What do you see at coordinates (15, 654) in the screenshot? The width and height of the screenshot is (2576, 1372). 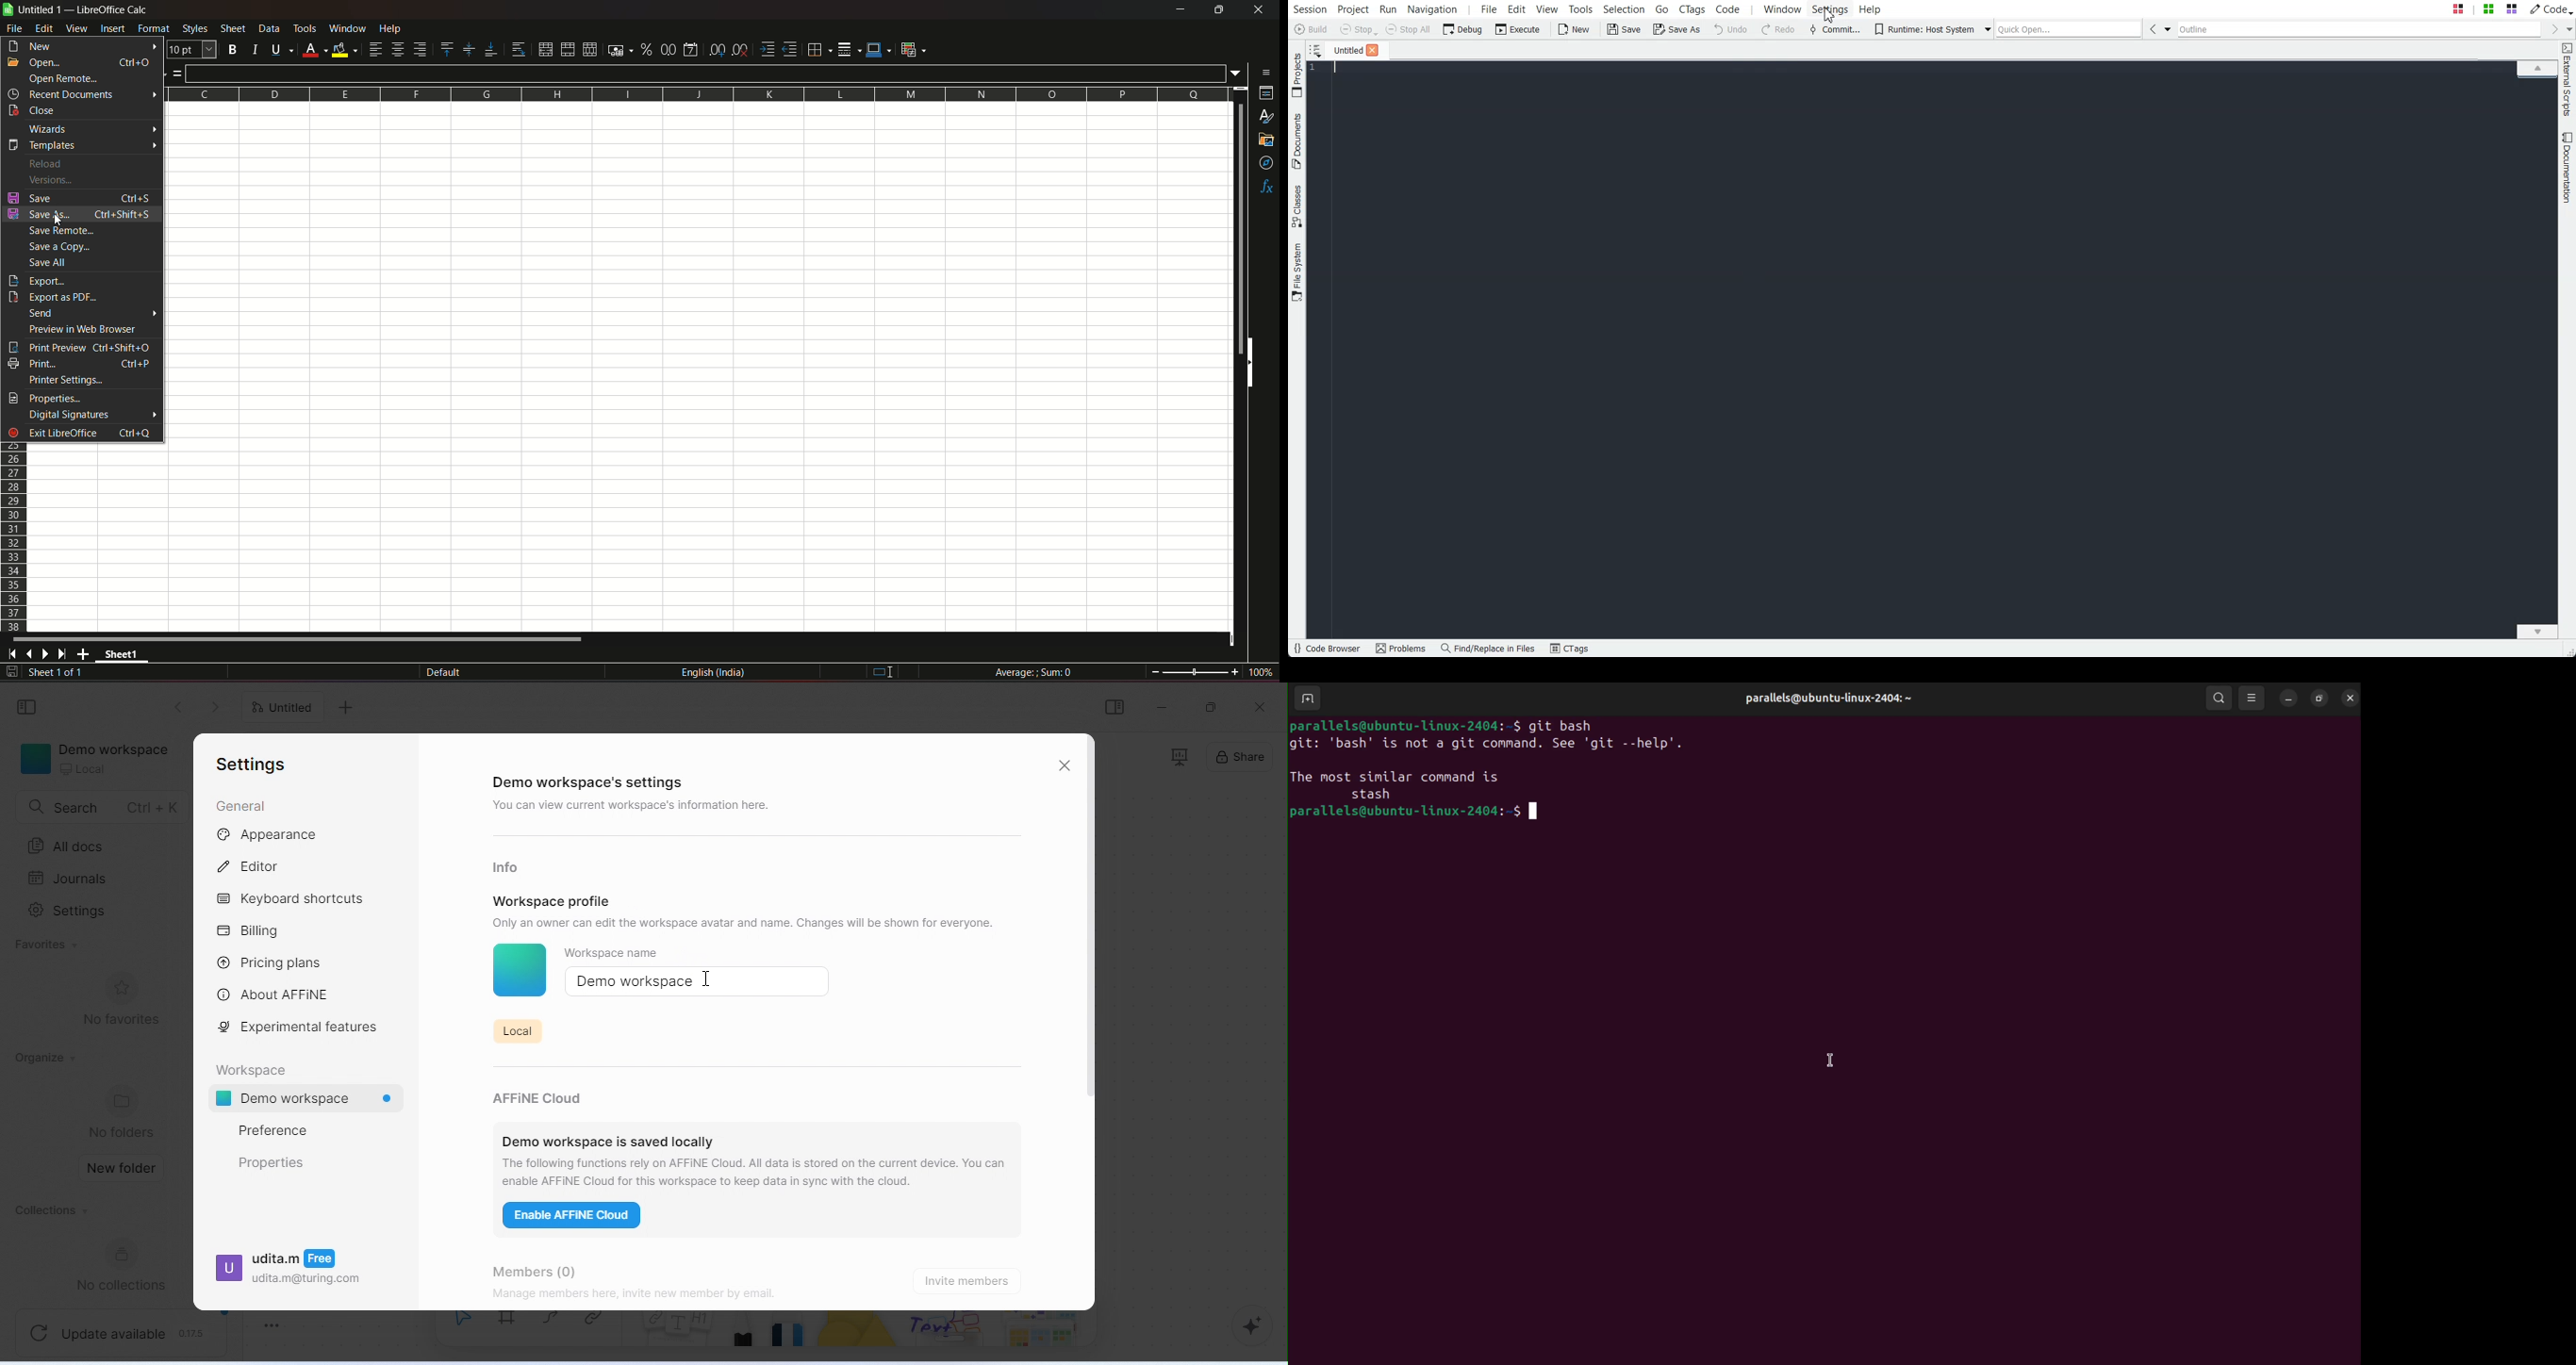 I see `first sheet` at bounding box center [15, 654].